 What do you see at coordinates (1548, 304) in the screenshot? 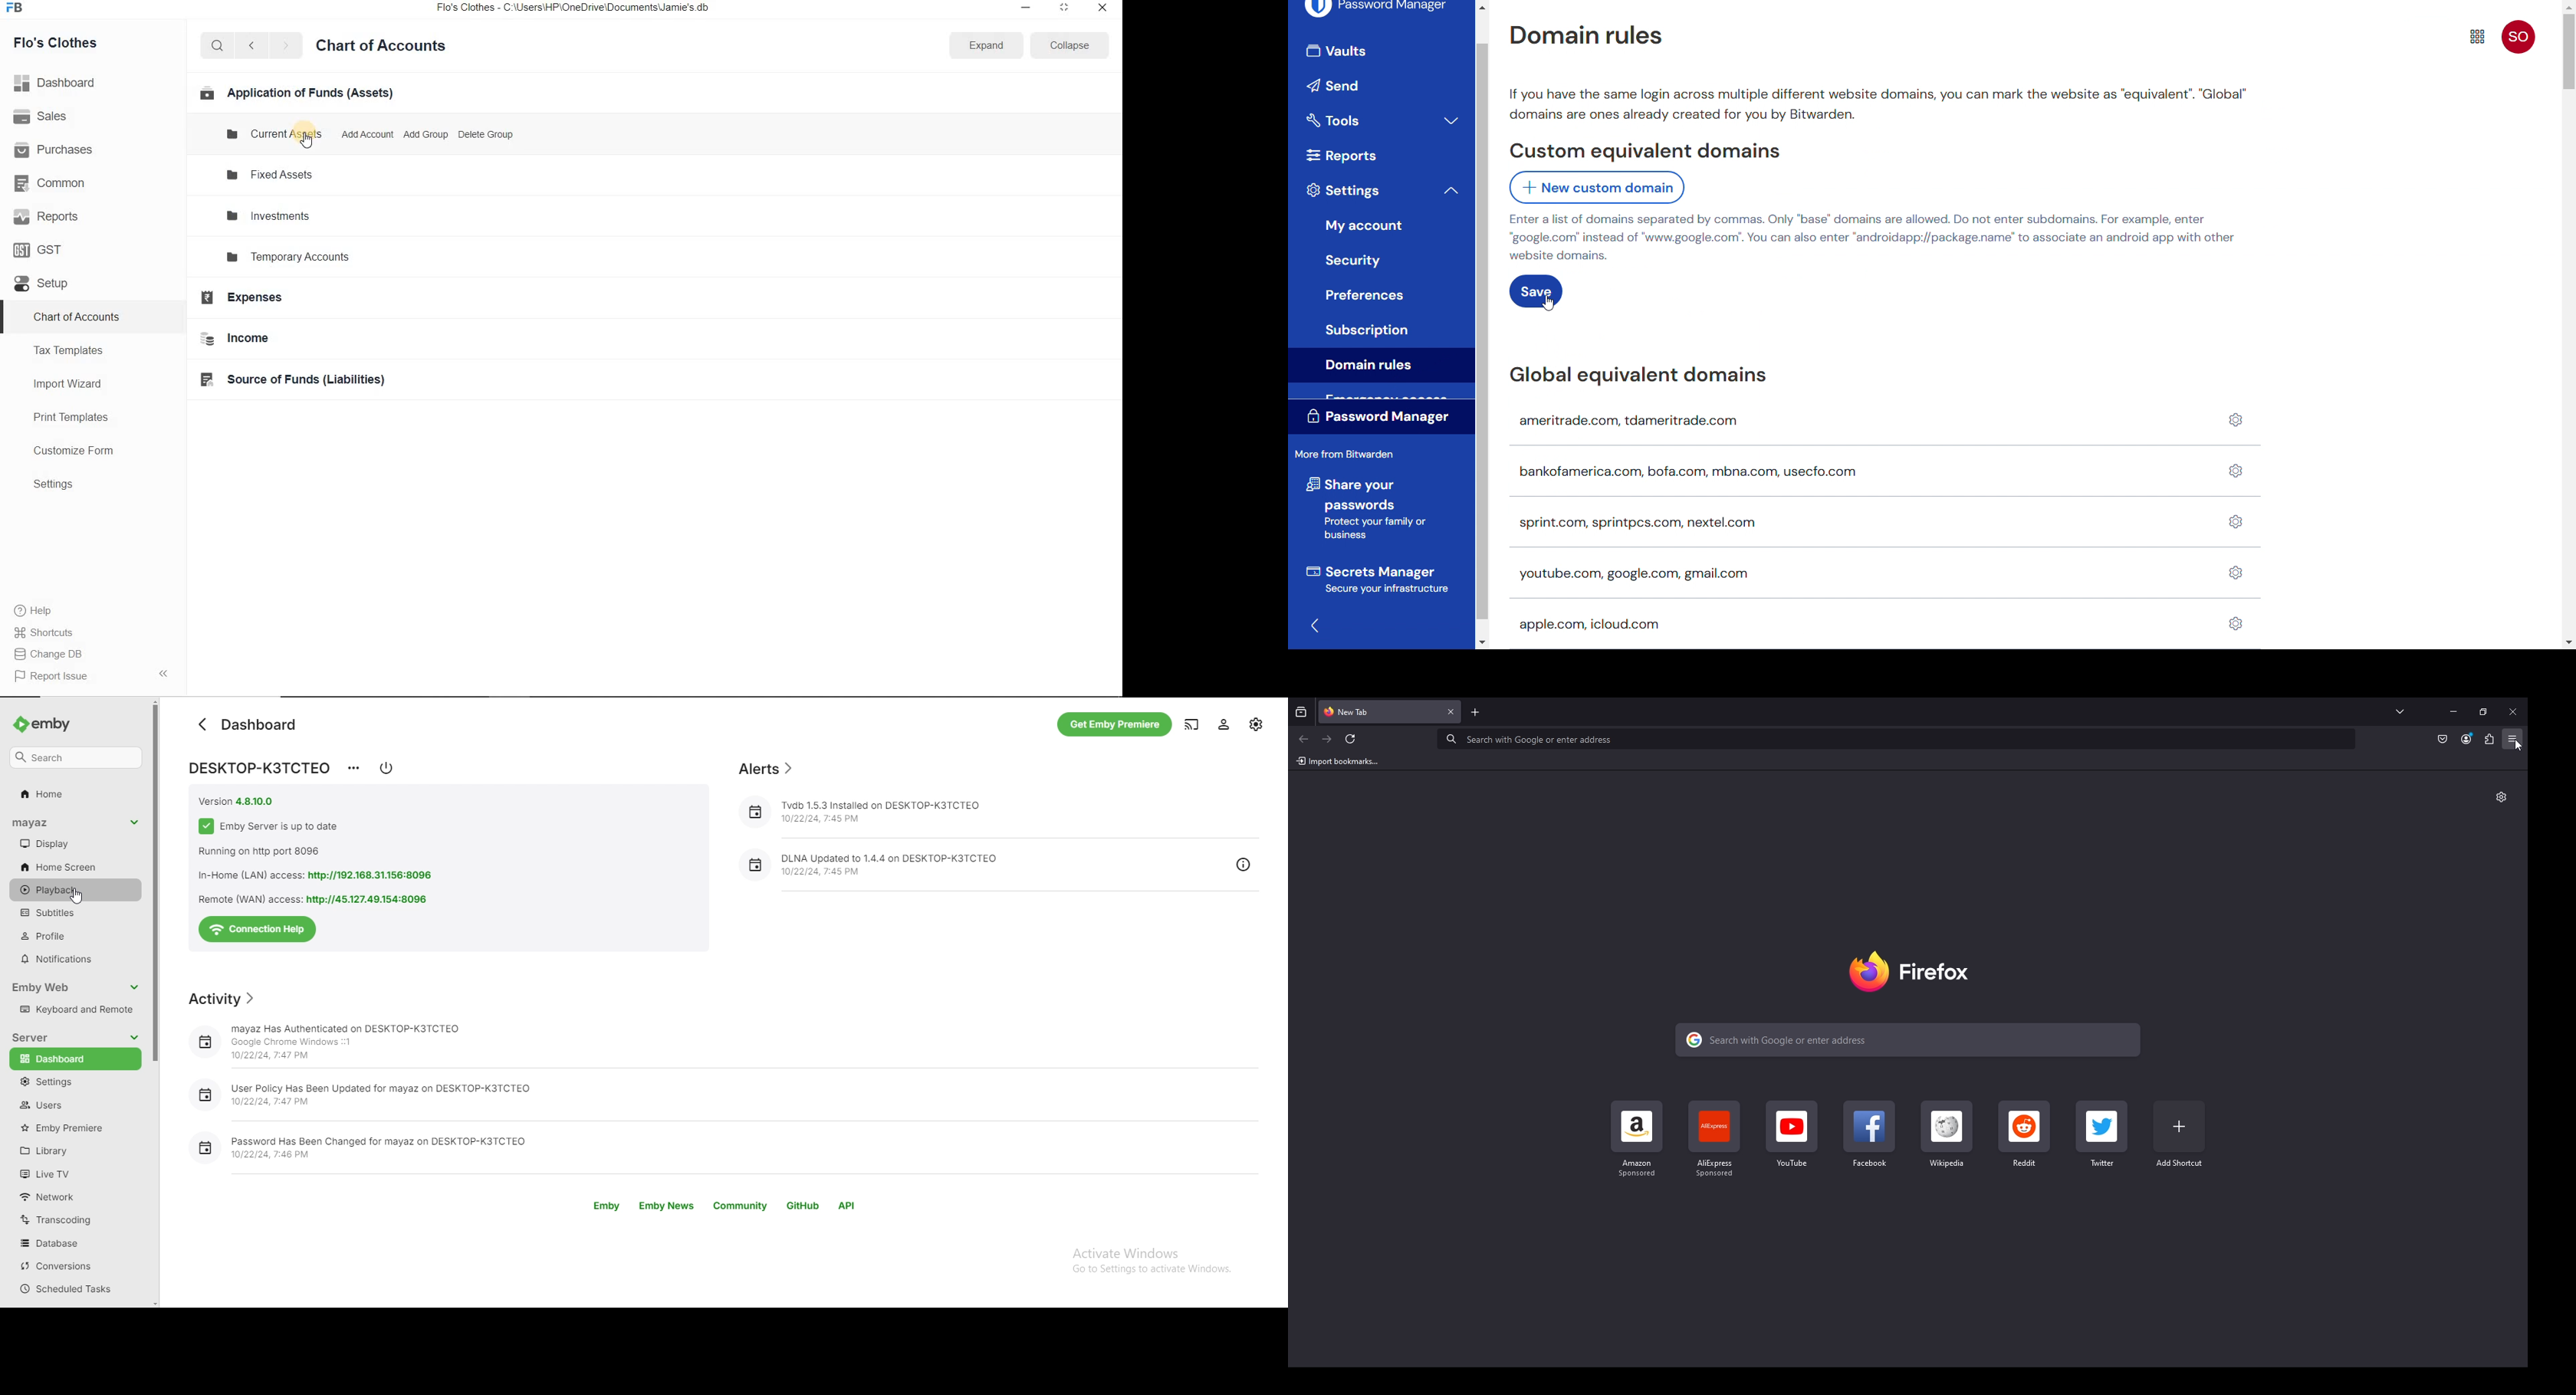
I see `Cursor ` at bounding box center [1548, 304].